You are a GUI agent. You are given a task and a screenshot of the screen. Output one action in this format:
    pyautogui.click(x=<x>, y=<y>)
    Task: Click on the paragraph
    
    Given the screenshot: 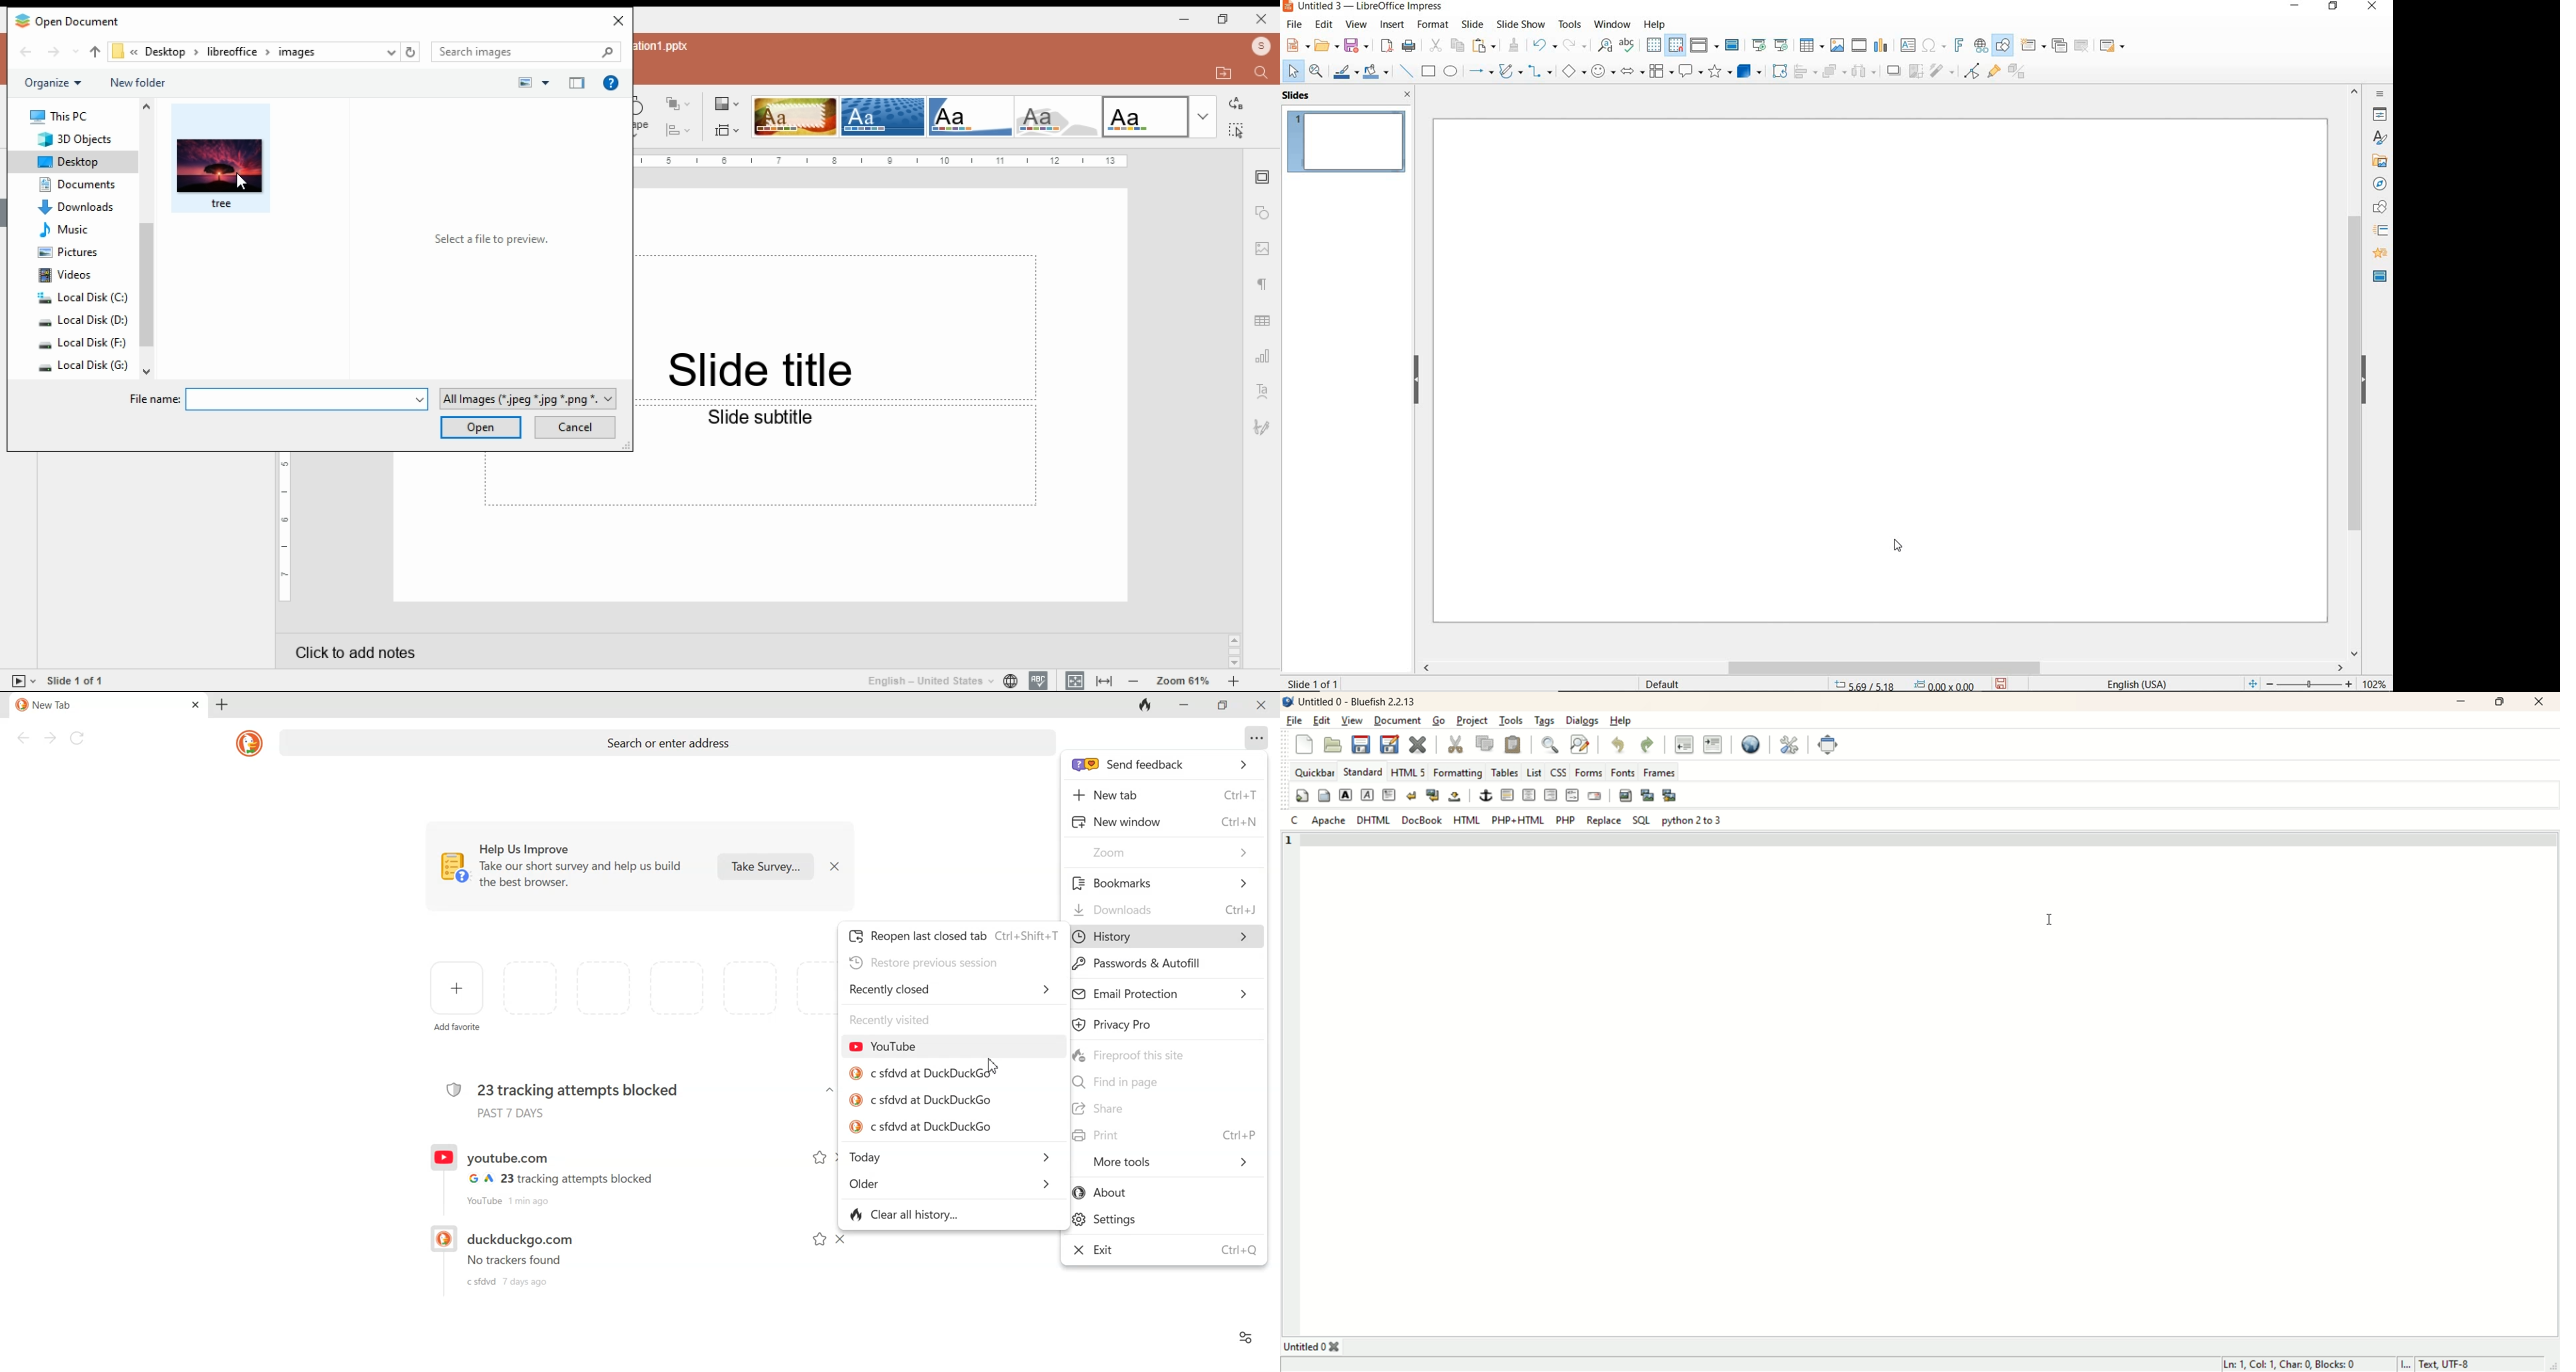 What is the action you would take?
    pyautogui.click(x=1389, y=795)
    